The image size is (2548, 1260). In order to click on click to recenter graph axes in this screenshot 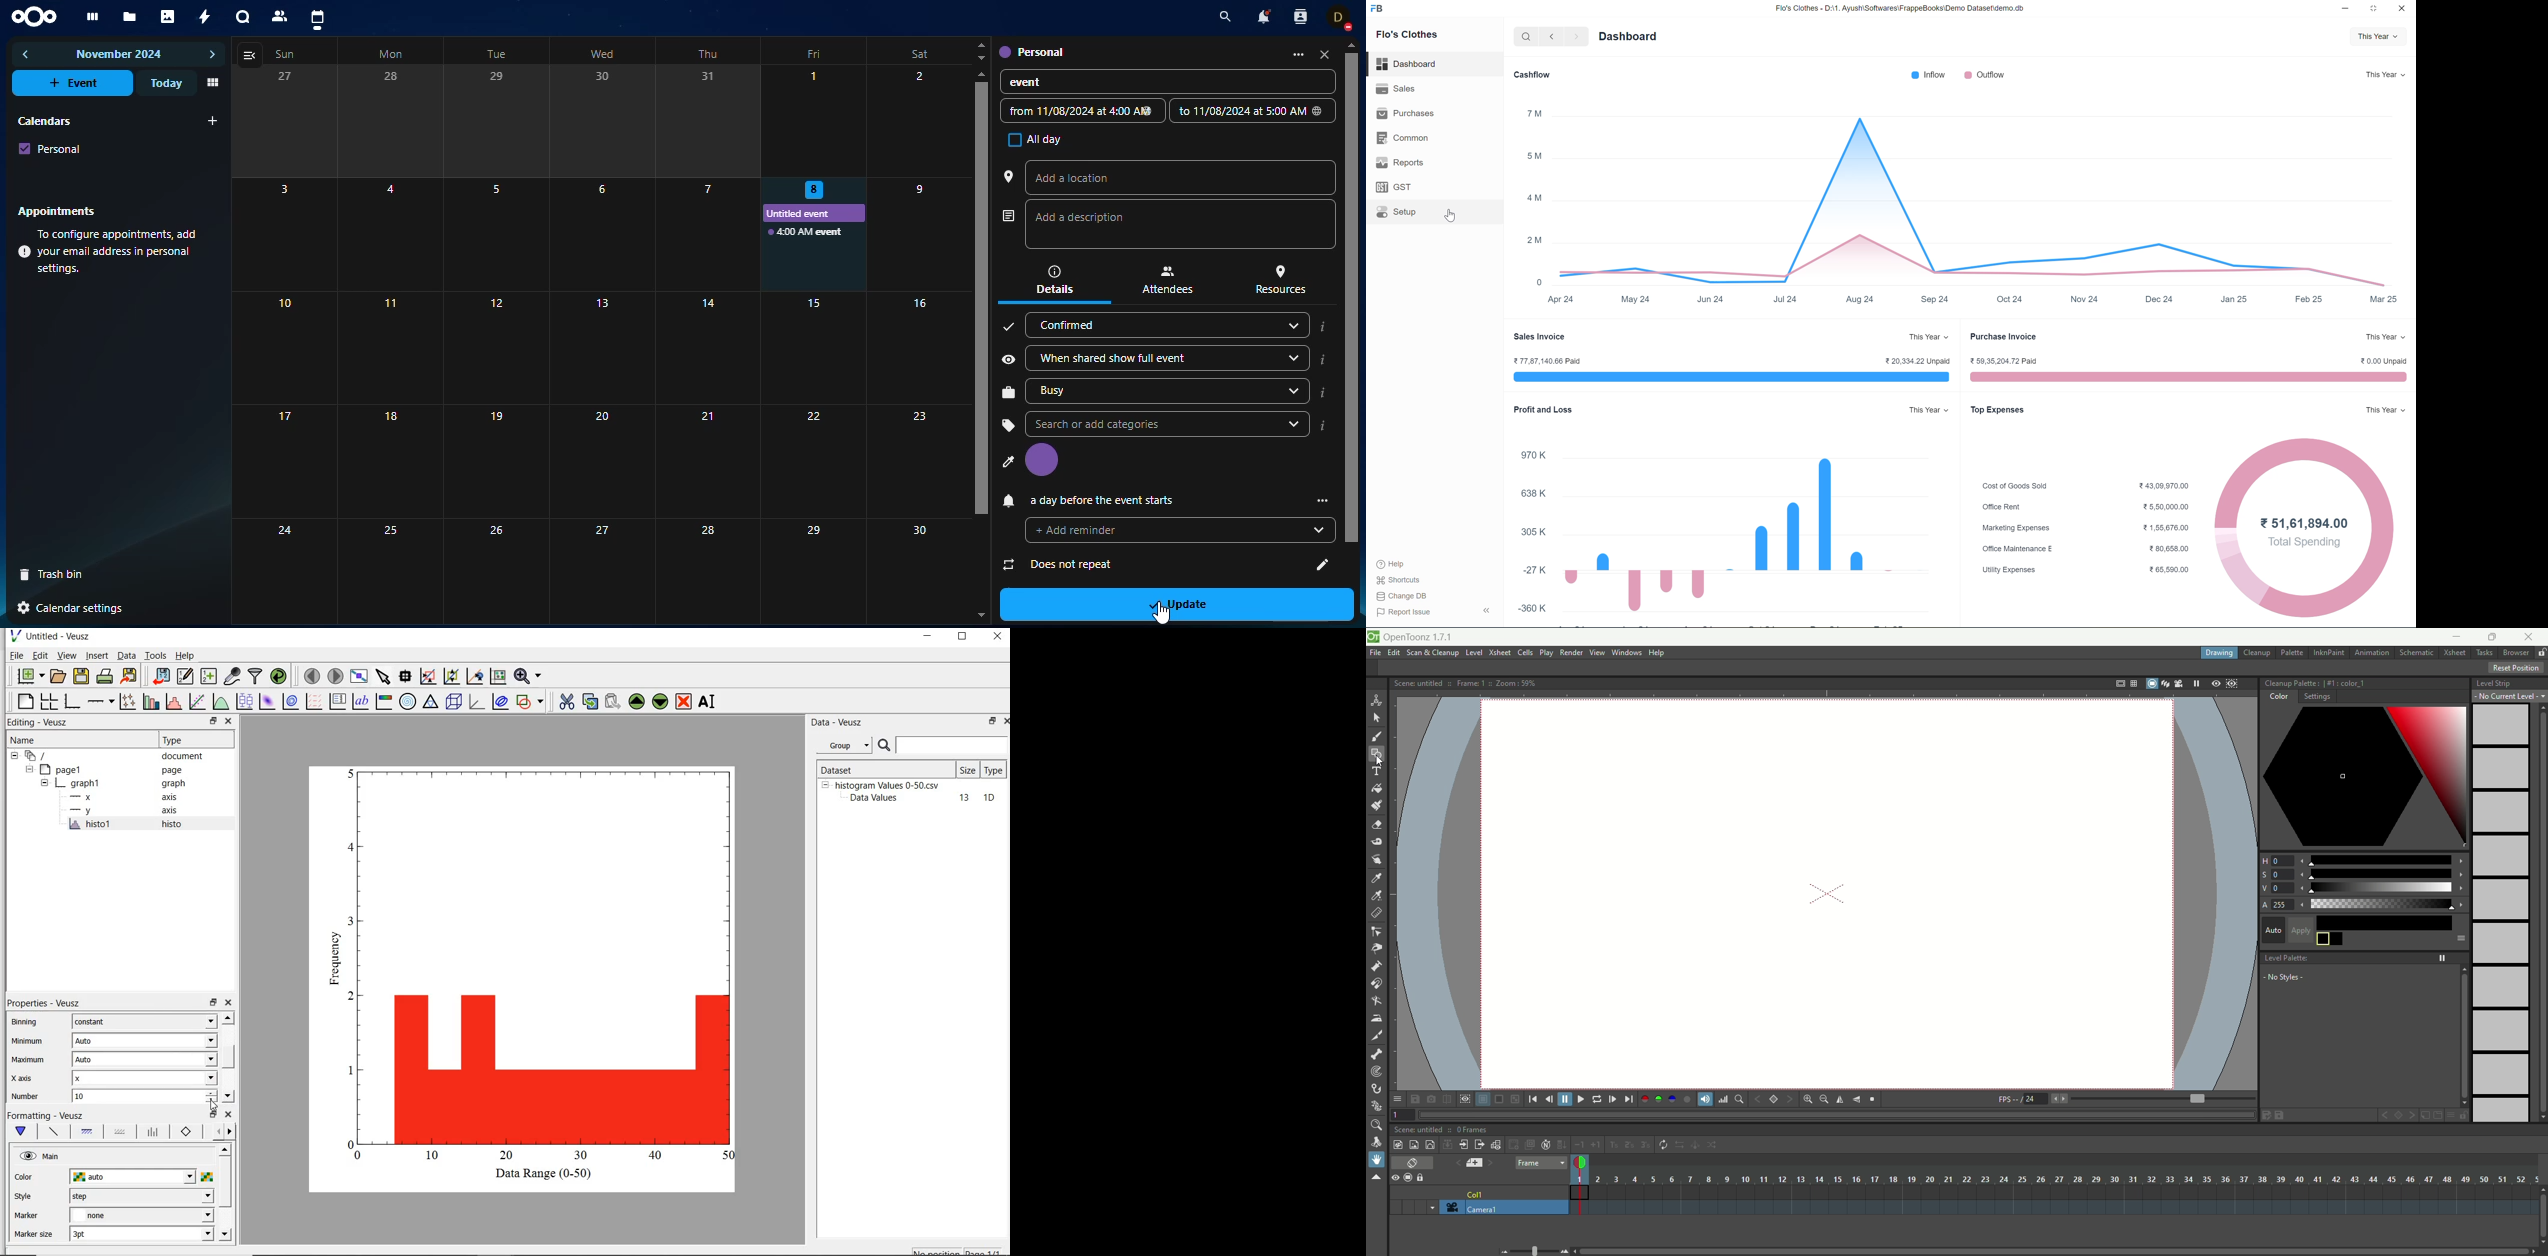, I will do `click(497, 677)`.